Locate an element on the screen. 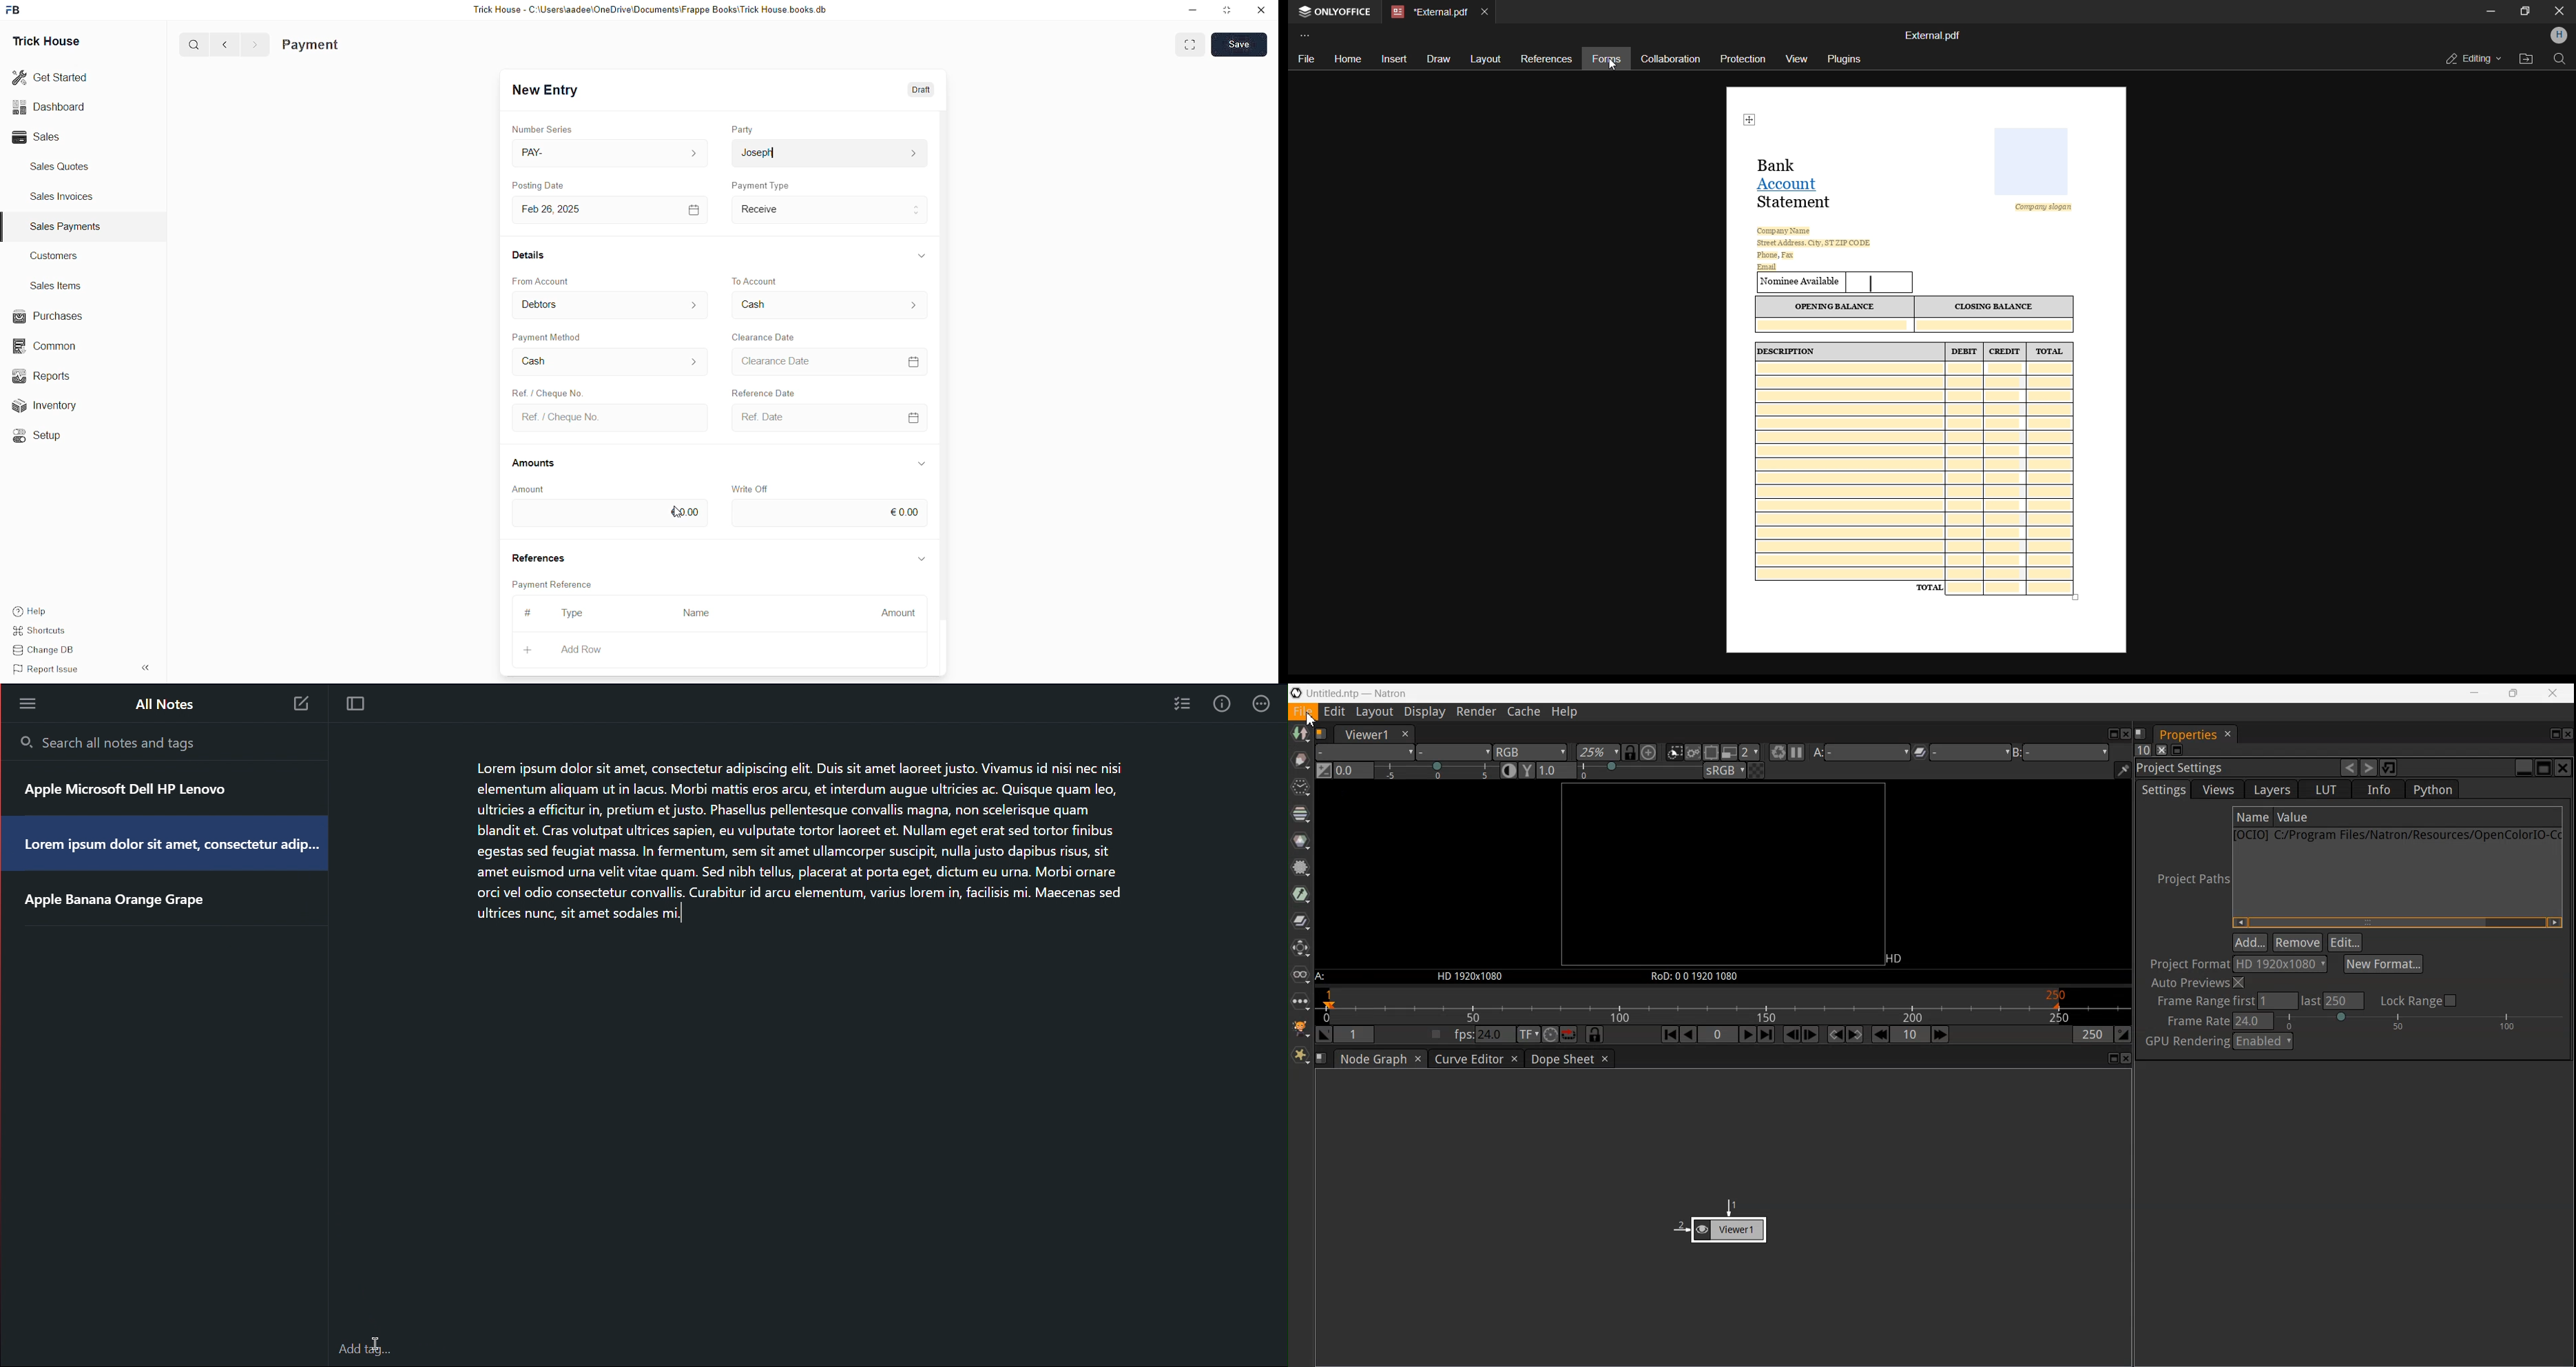 The width and height of the screenshot is (2576, 1372). Viewer is located at coordinates (1720, 1220).